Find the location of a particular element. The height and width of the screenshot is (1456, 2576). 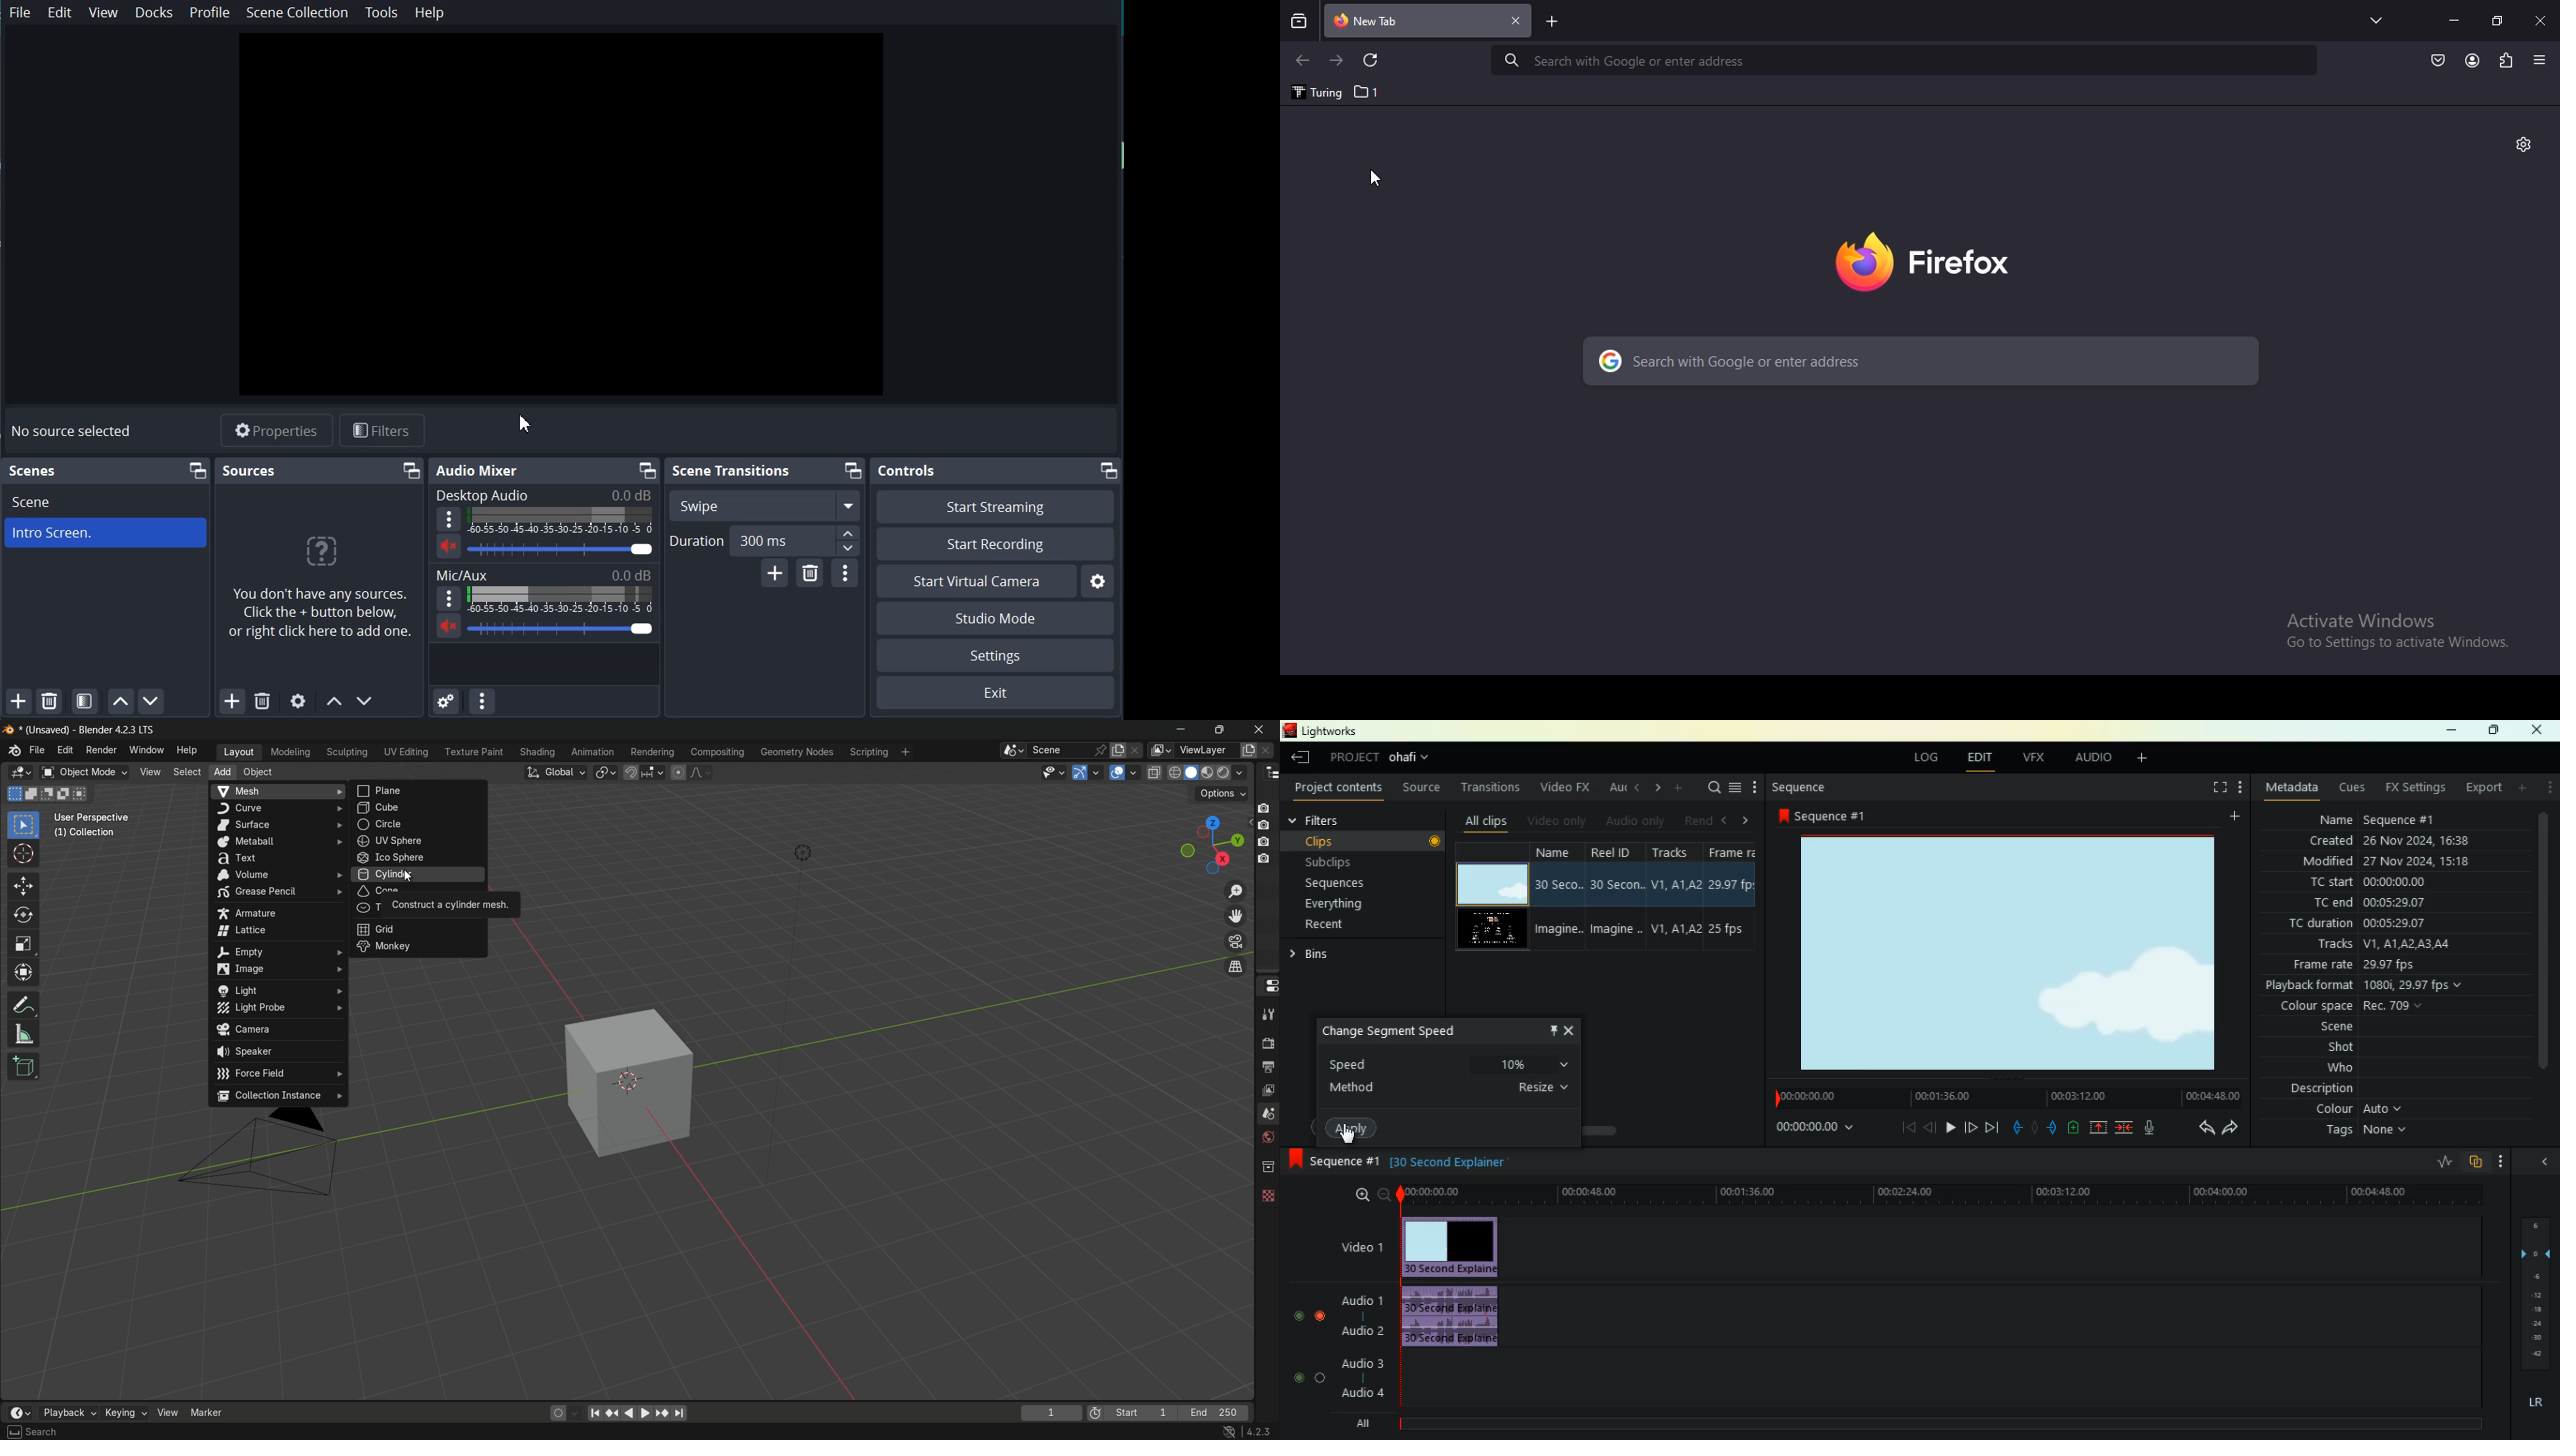

curve is located at coordinates (277, 809).